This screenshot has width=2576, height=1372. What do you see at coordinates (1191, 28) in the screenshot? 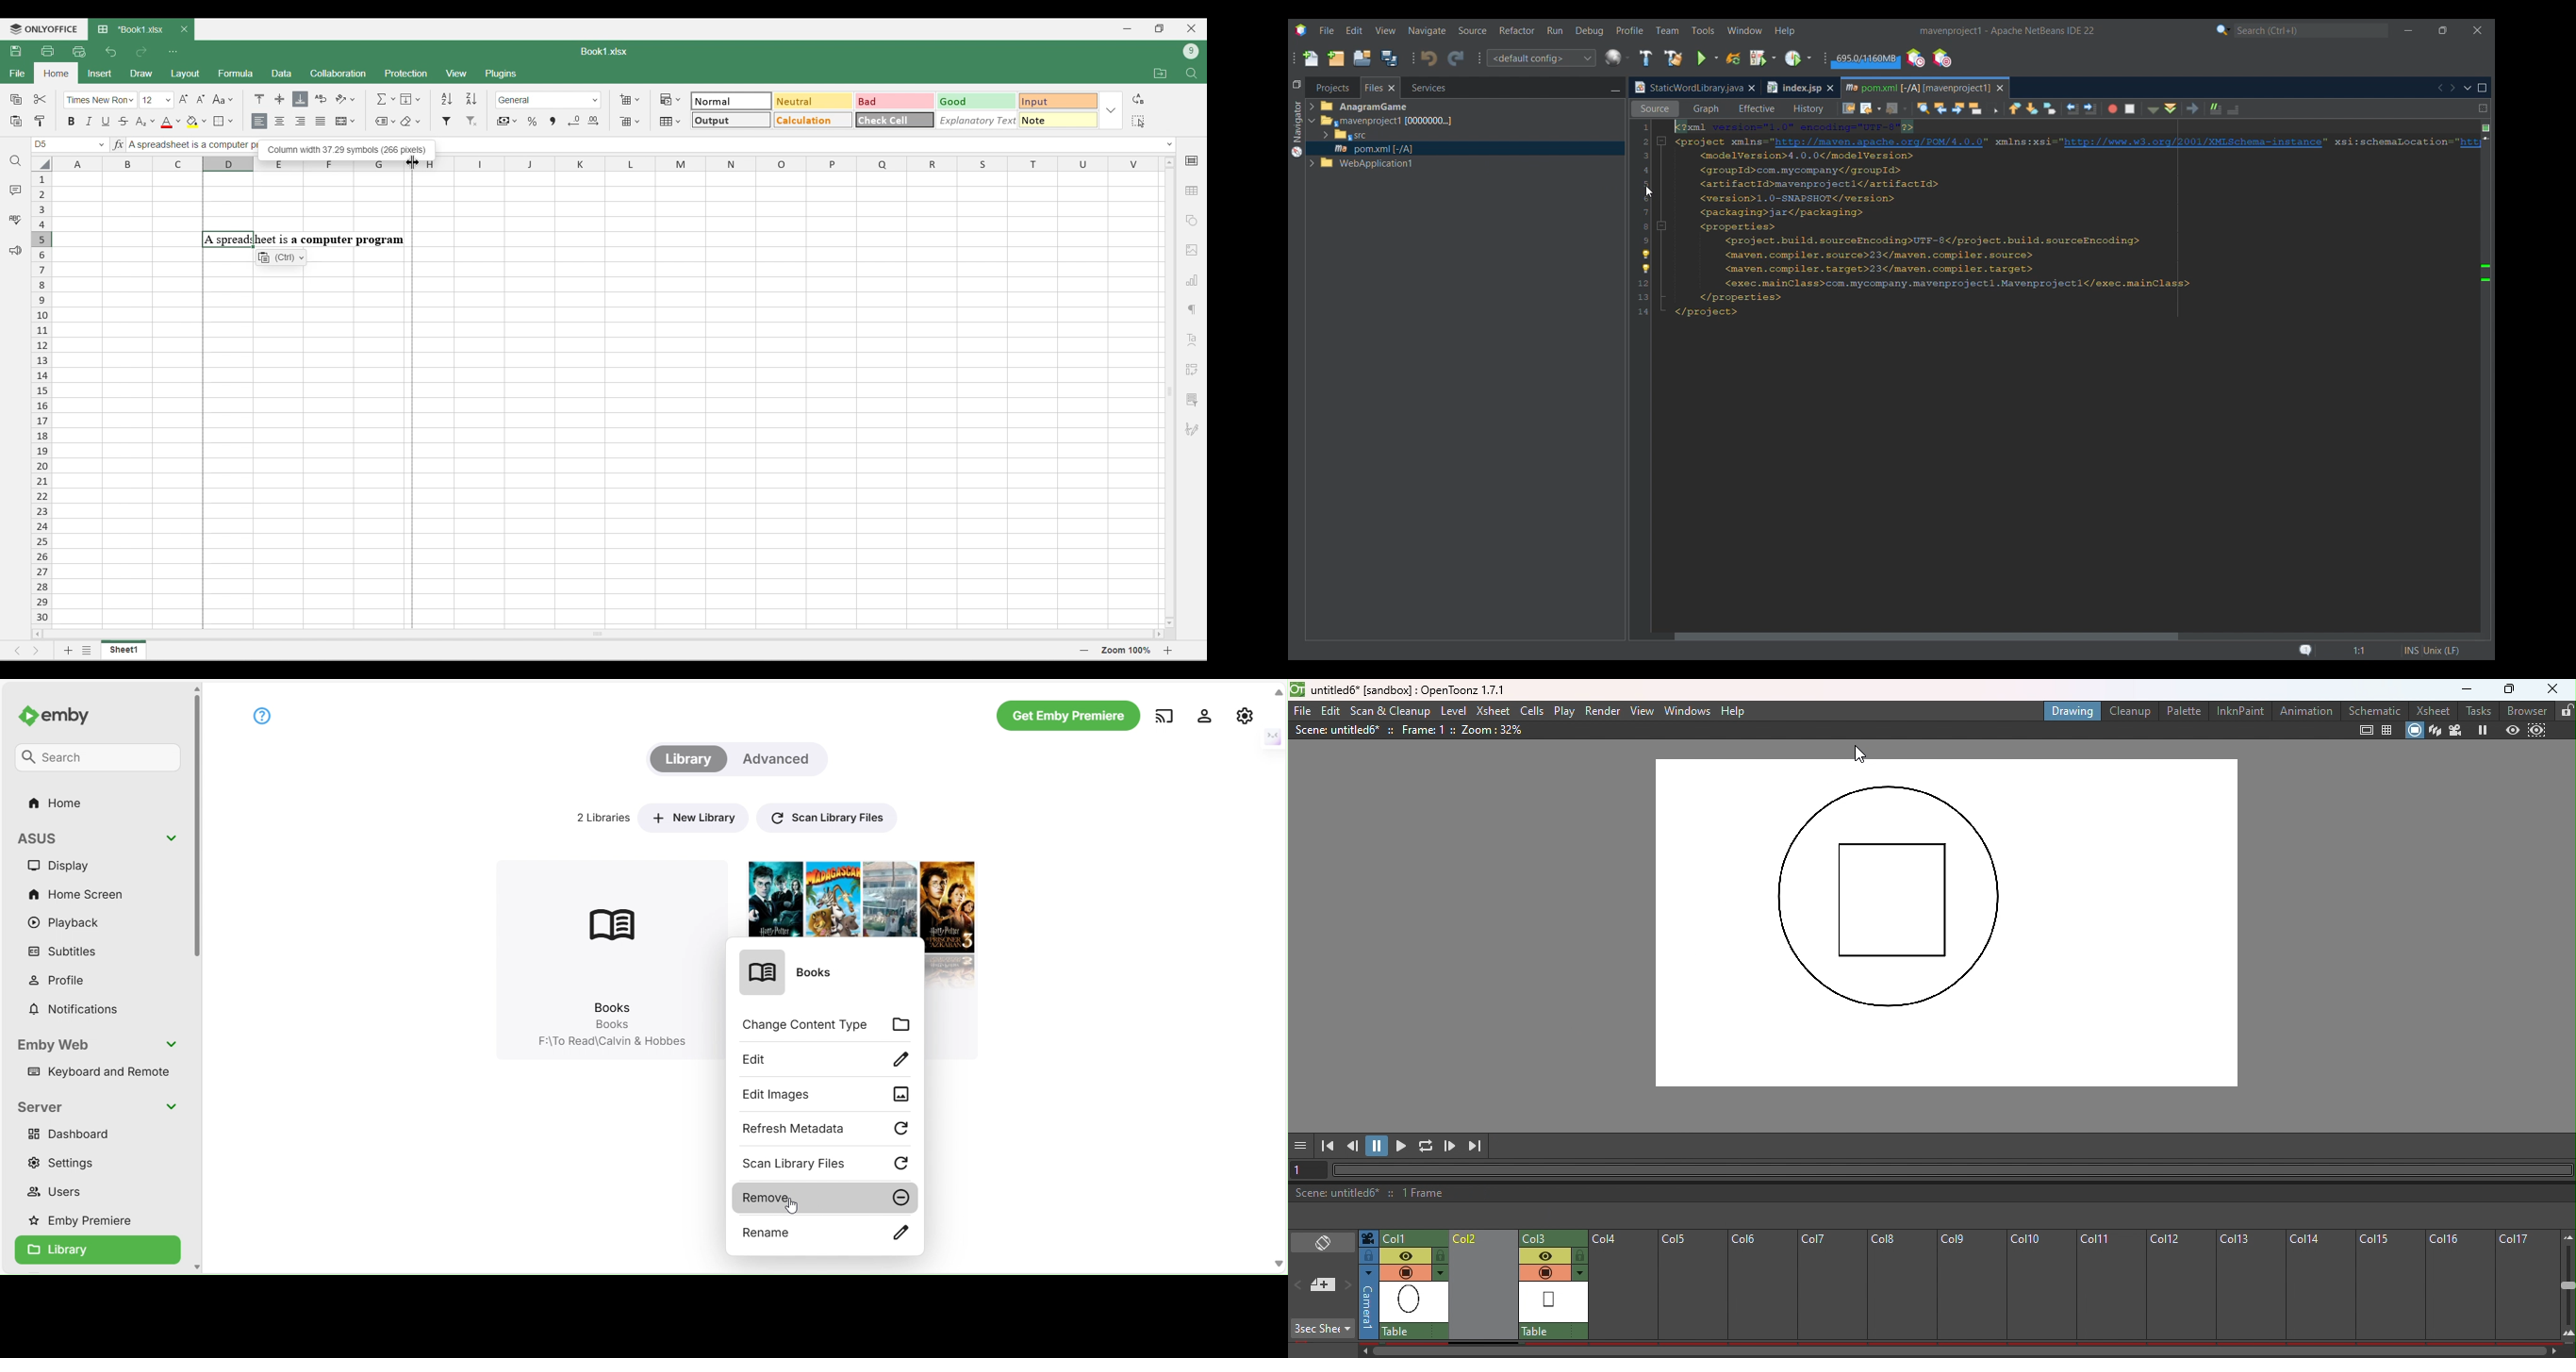
I see `Close interface` at bounding box center [1191, 28].